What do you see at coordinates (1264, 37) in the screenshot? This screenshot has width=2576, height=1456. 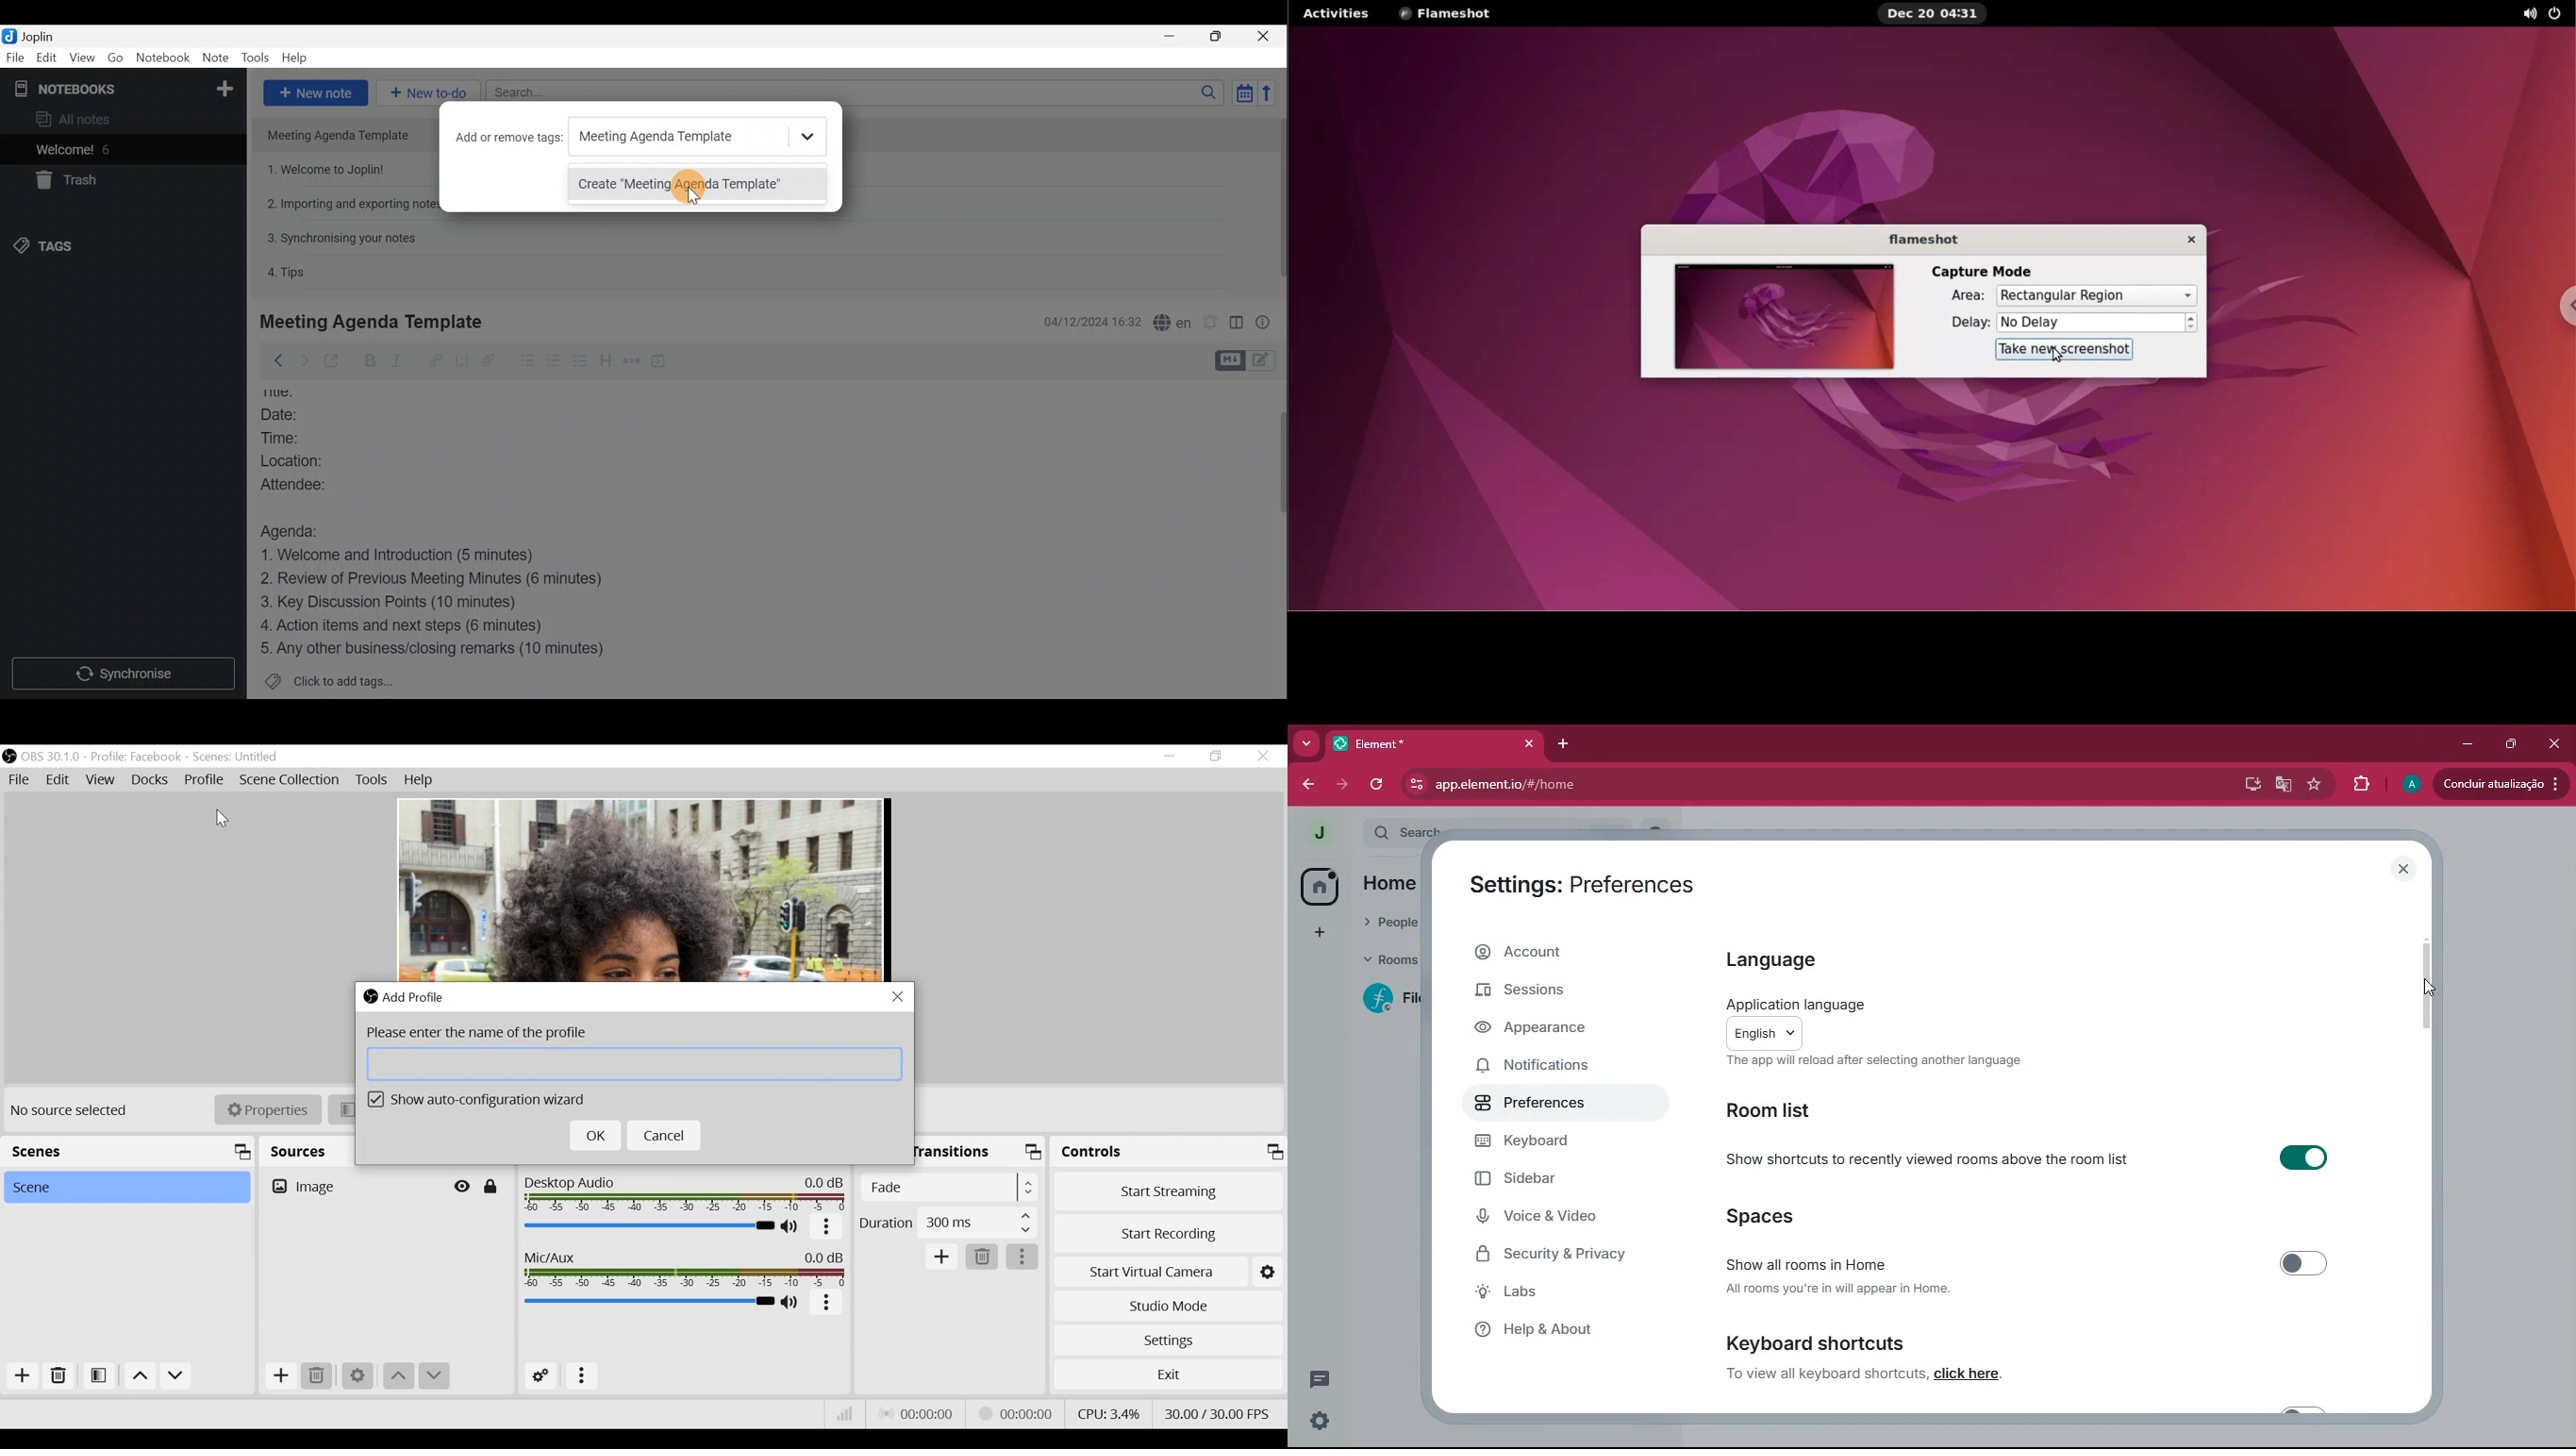 I see `Close` at bounding box center [1264, 37].